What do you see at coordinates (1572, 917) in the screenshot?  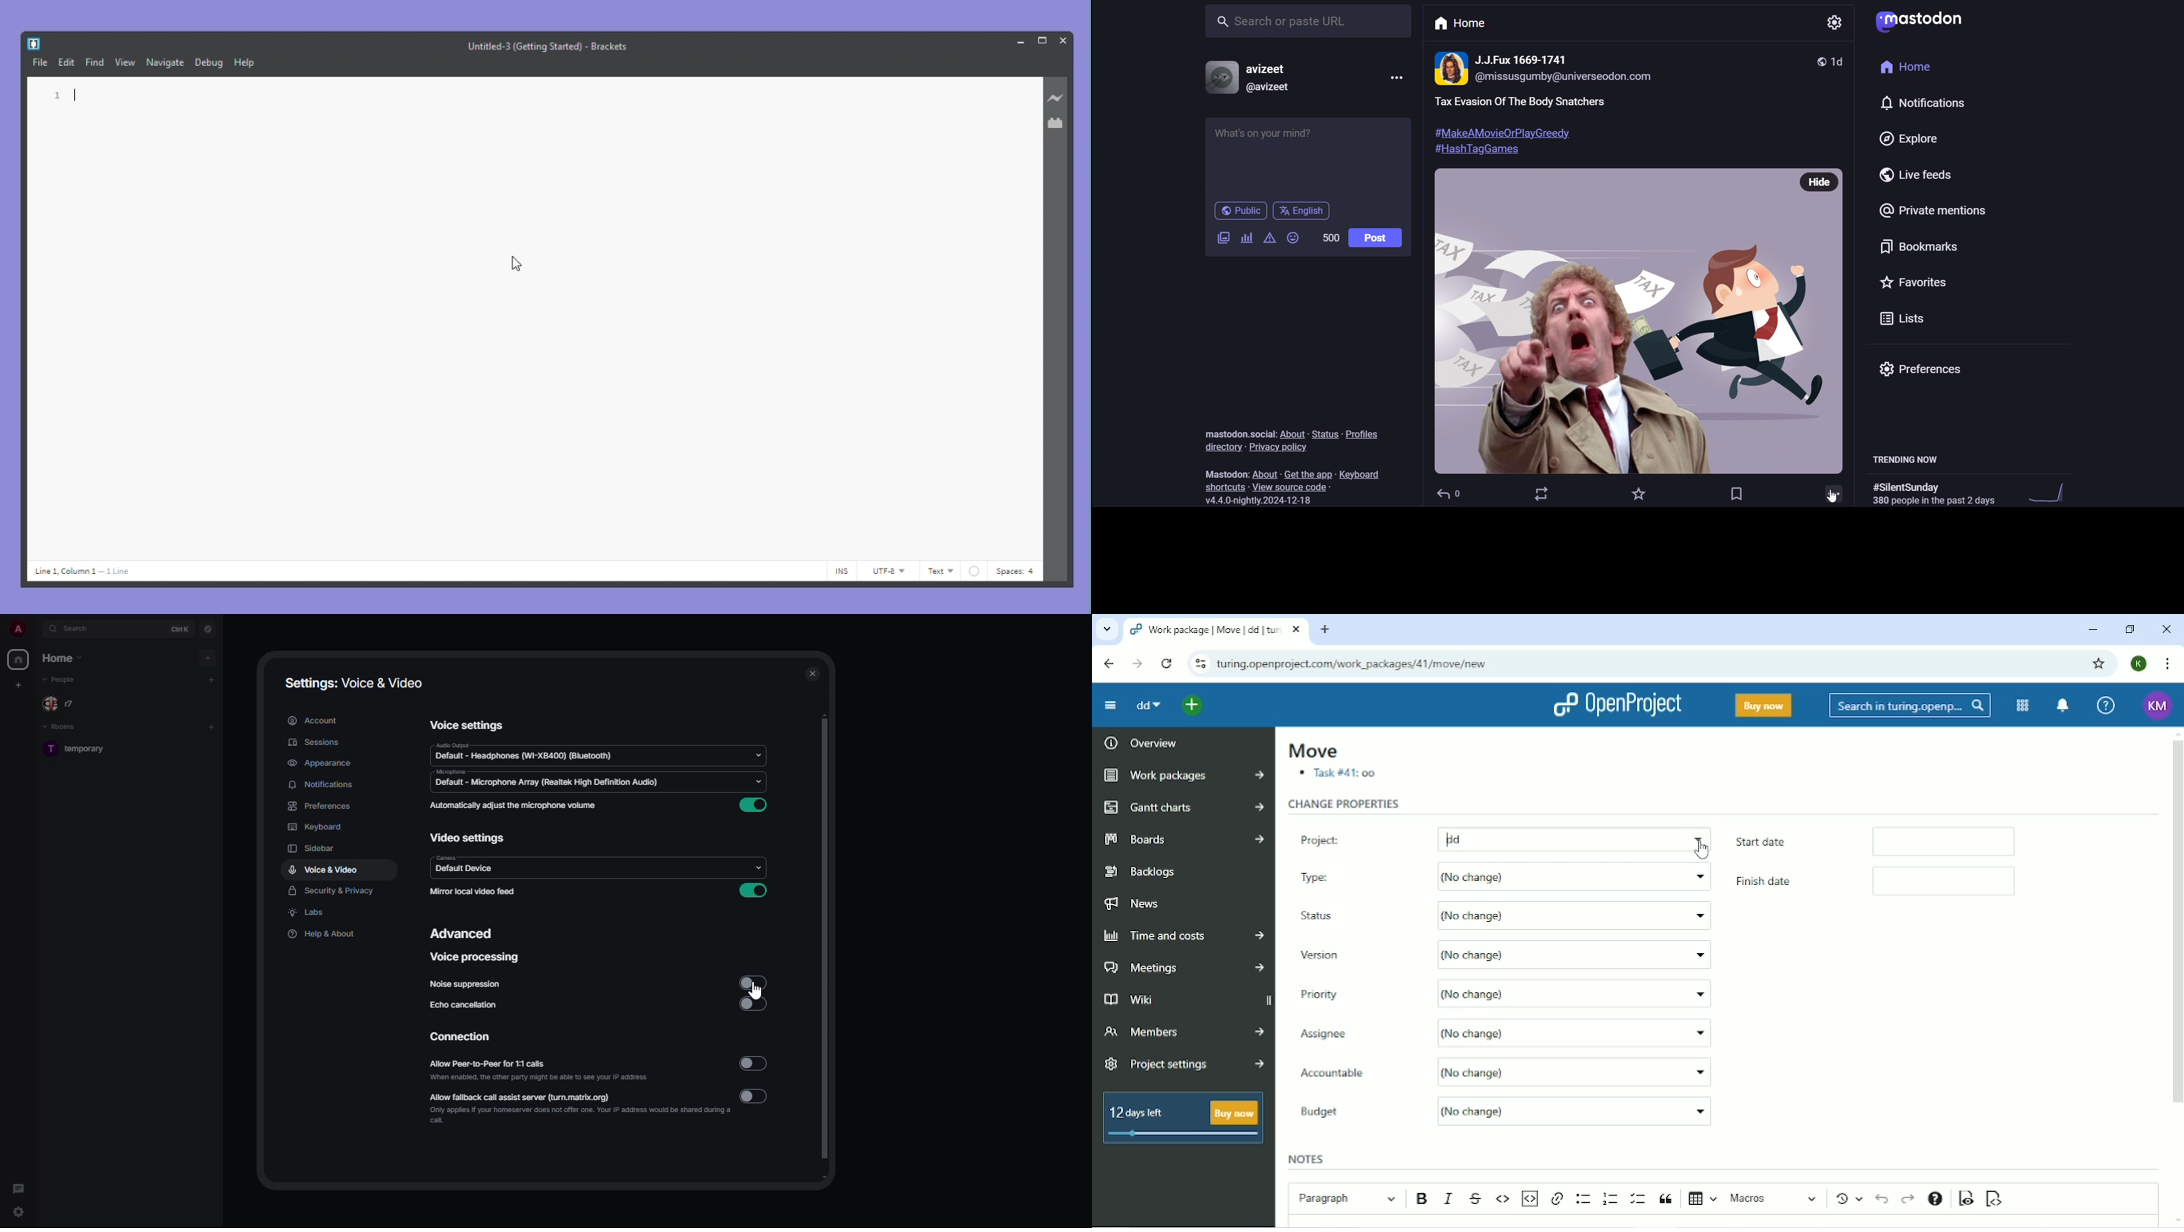 I see `(No change)` at bounding box center [1572, 917].